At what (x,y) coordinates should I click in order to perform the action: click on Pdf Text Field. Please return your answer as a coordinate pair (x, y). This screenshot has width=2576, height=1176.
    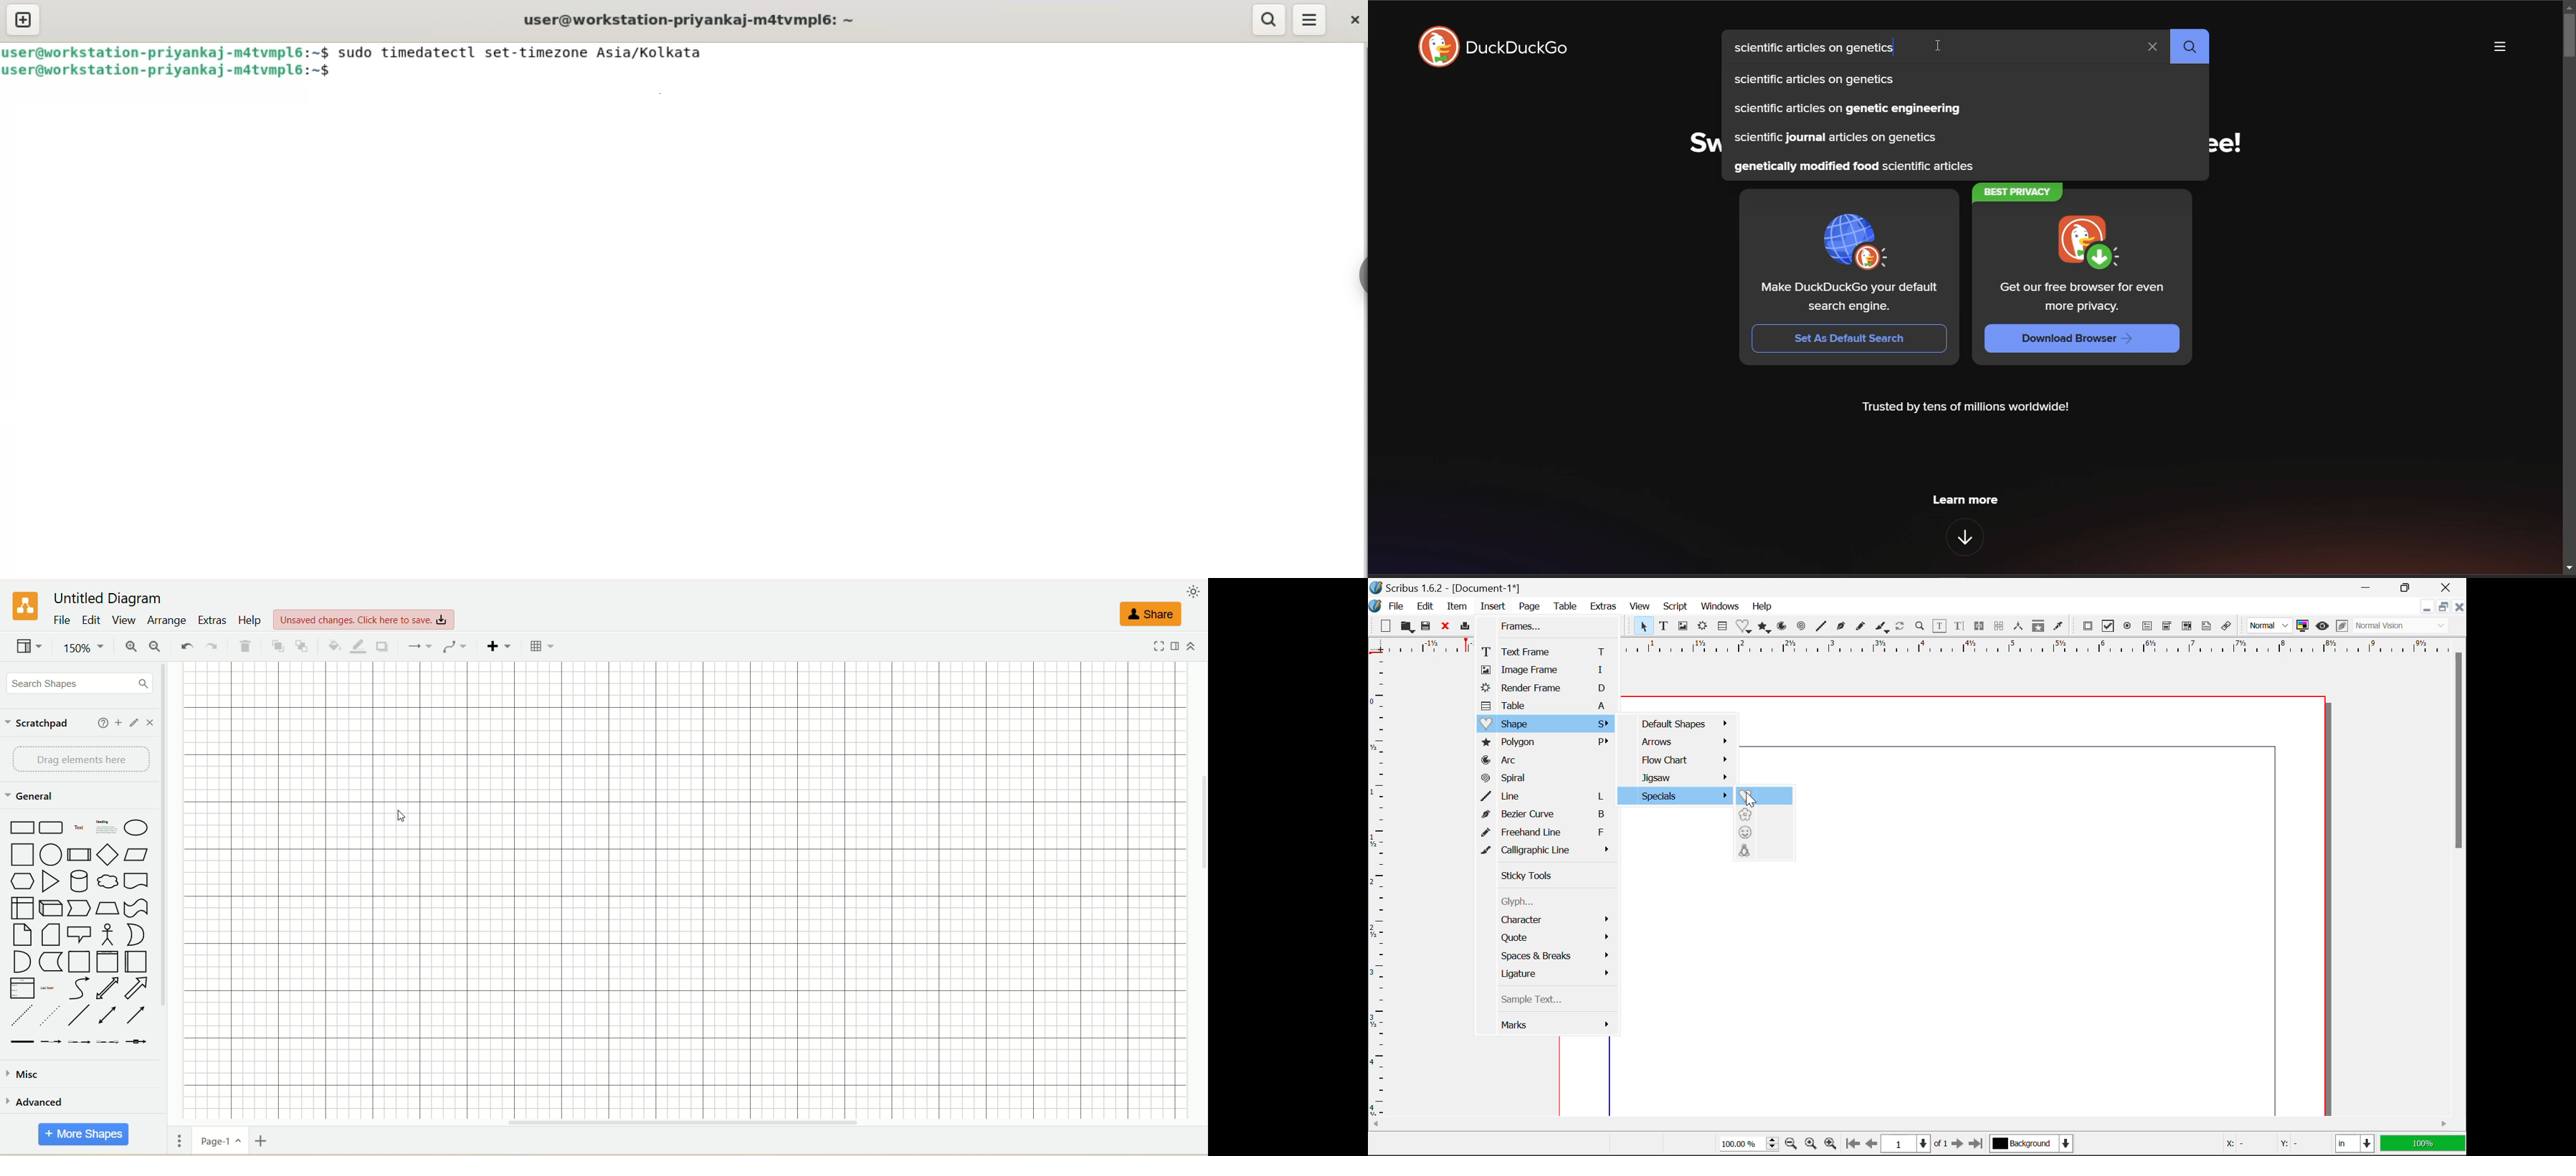
    Looking at the image, I should click on (2148, 628).